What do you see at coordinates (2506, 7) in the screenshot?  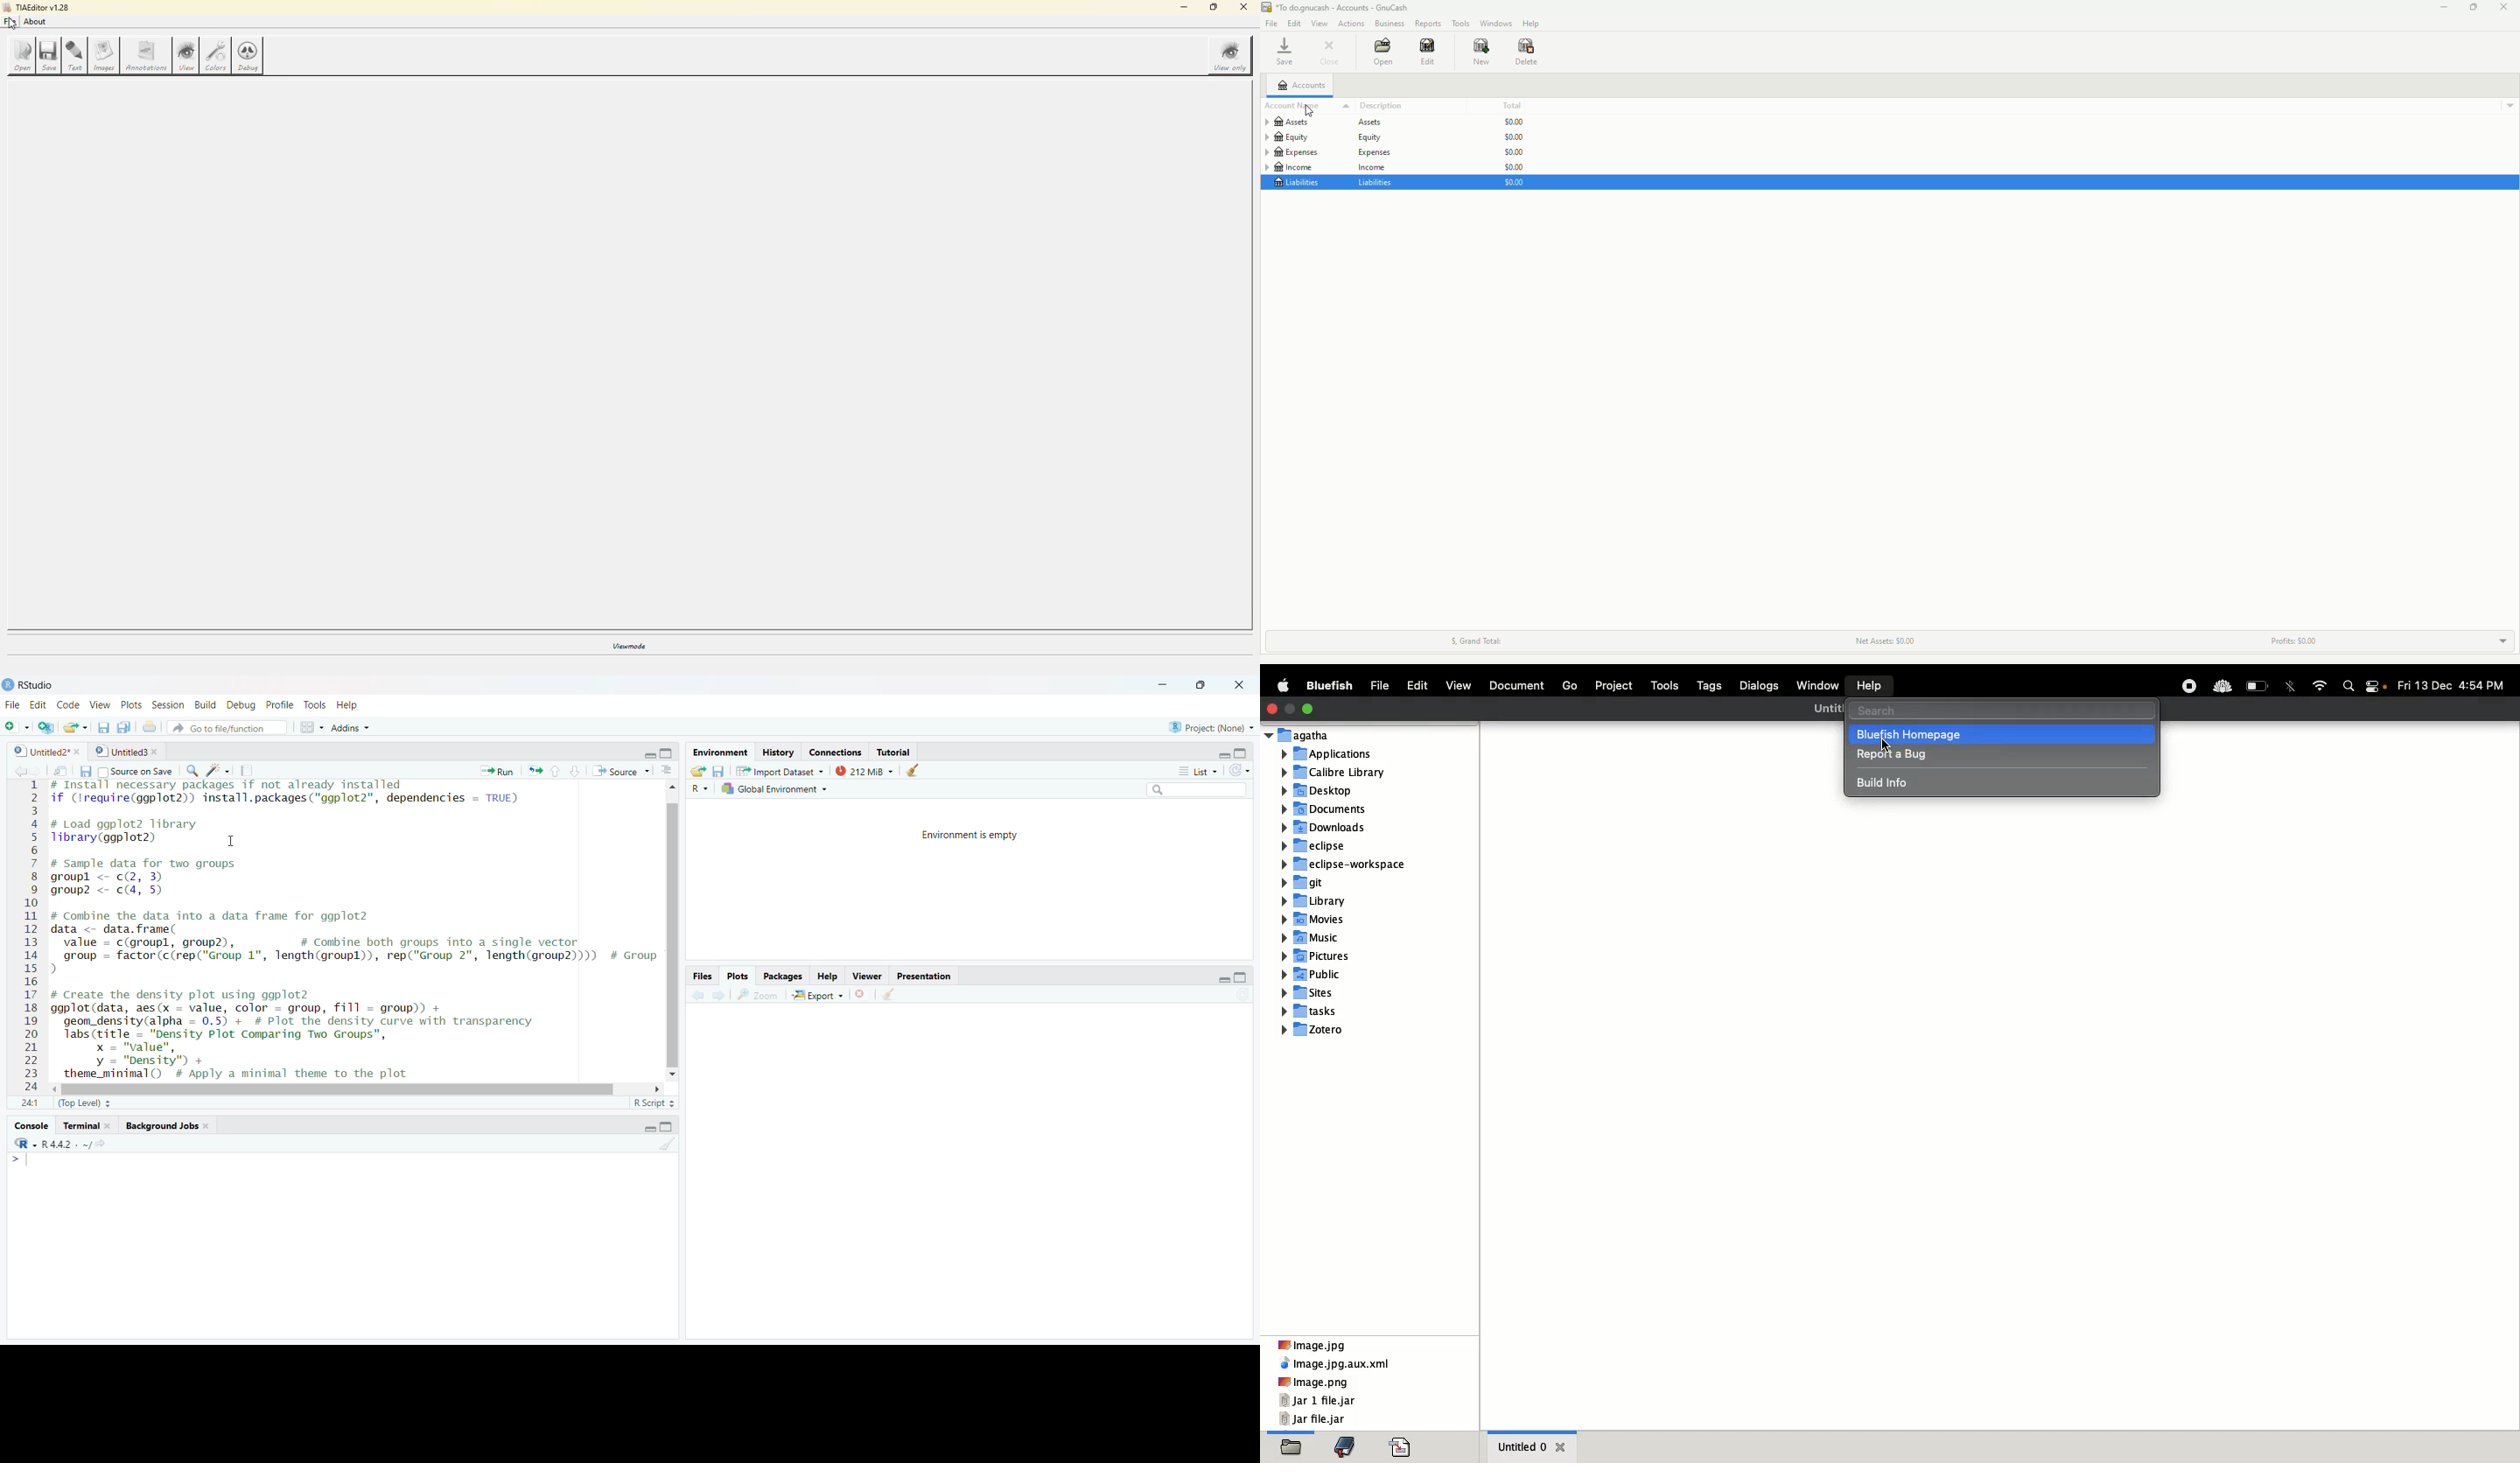 I see `Close` at bounding box center [2506, 7].